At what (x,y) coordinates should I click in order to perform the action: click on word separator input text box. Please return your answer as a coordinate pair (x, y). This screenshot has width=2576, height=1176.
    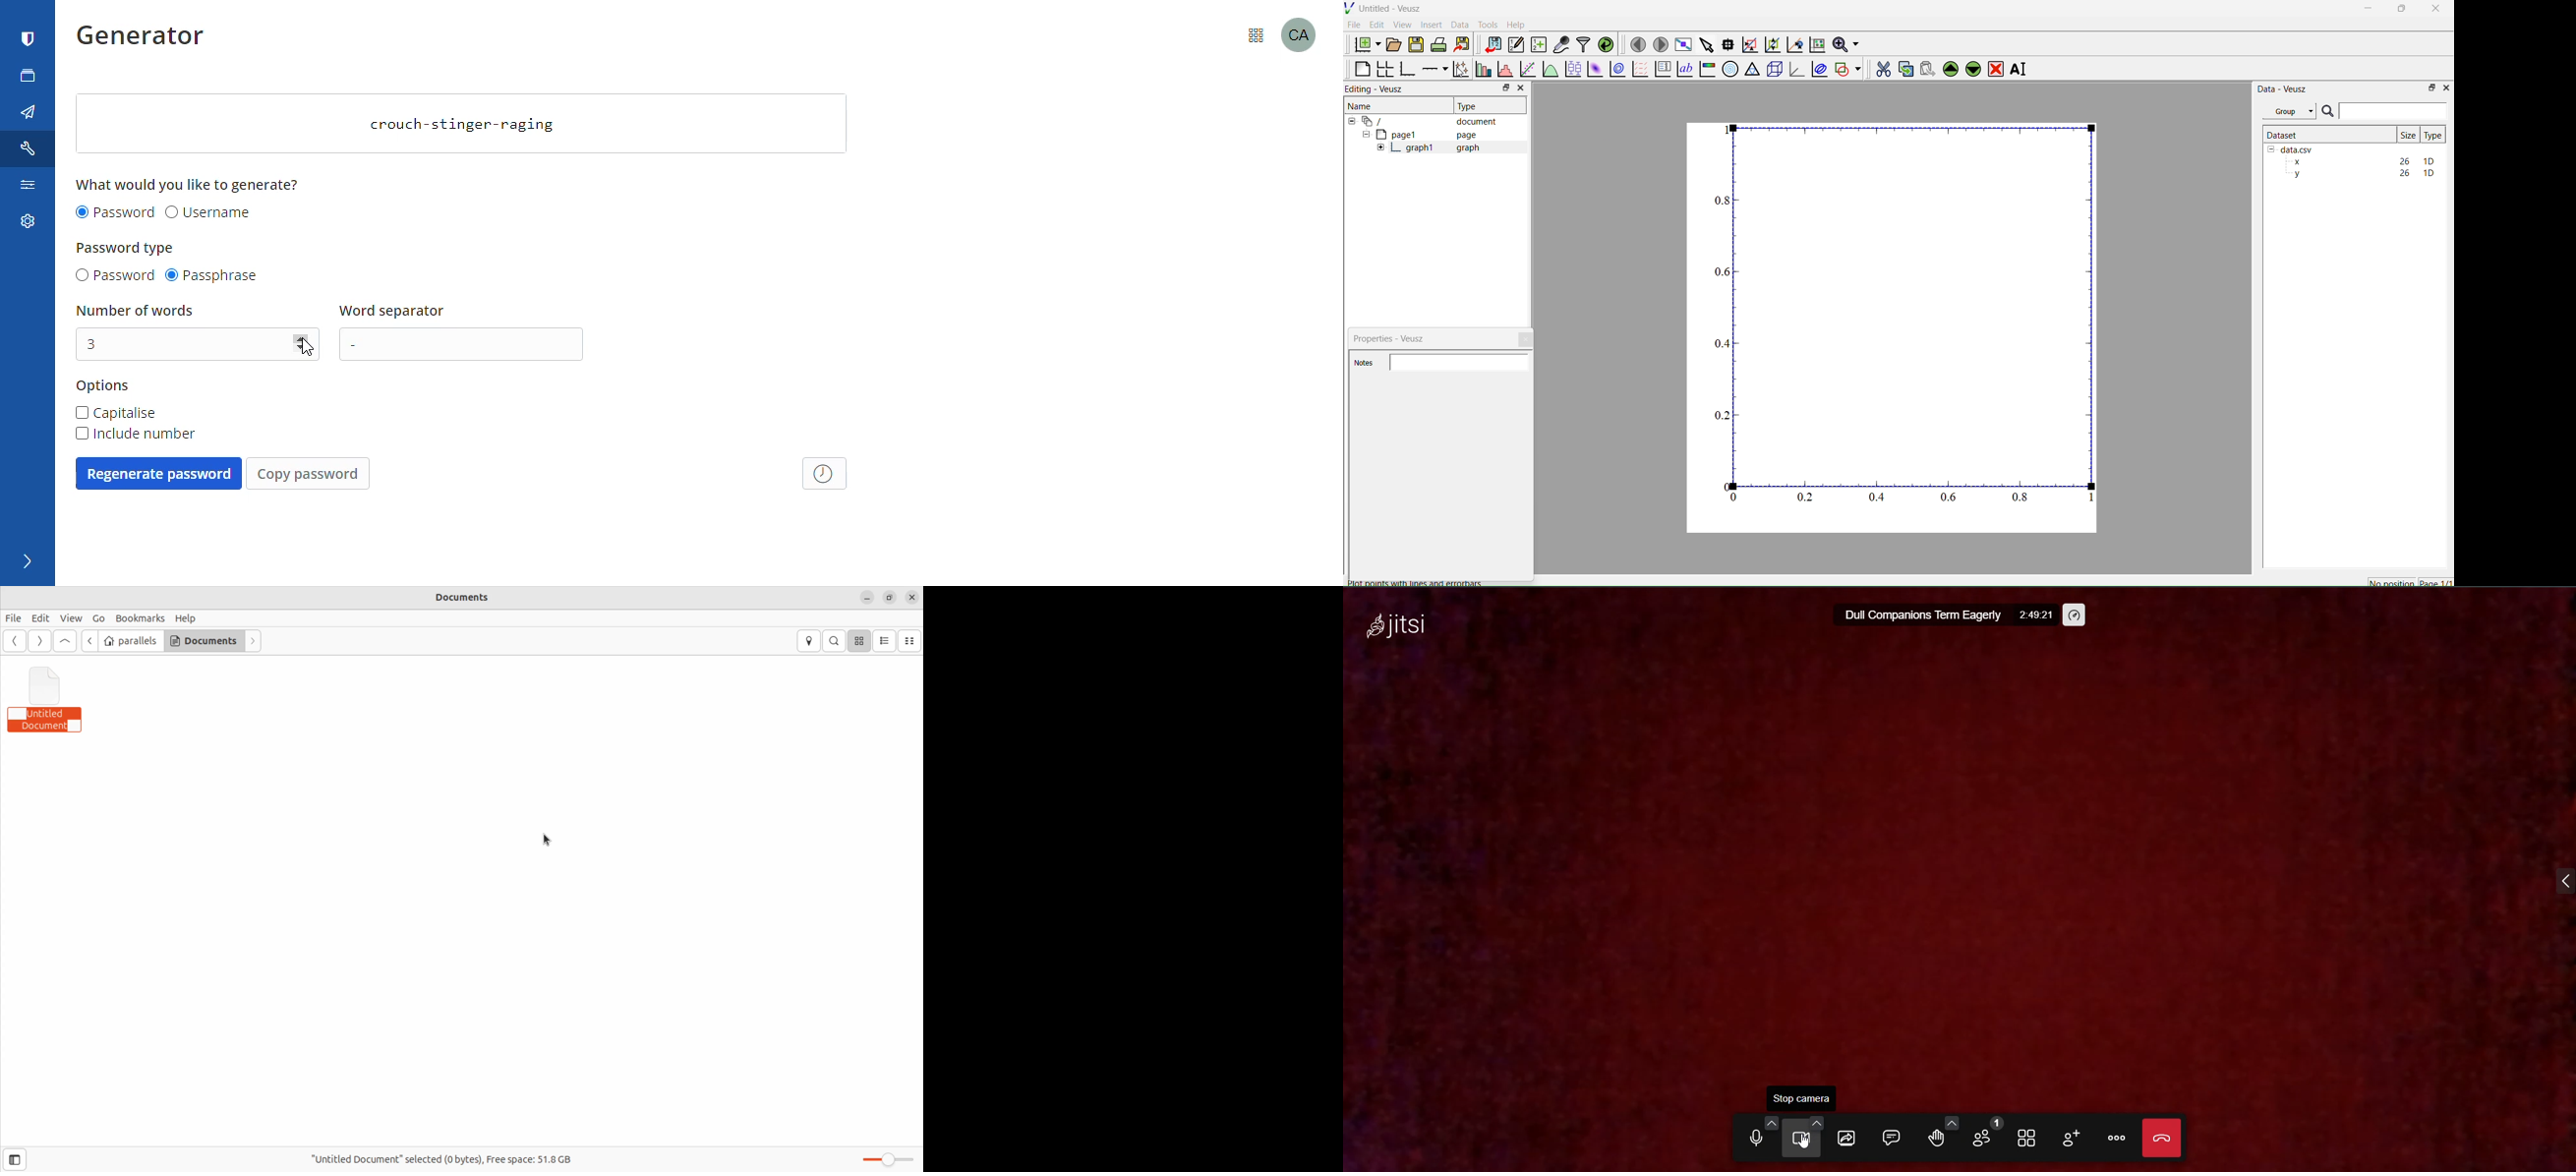
    Looking at the image, I should click on (467, 344).